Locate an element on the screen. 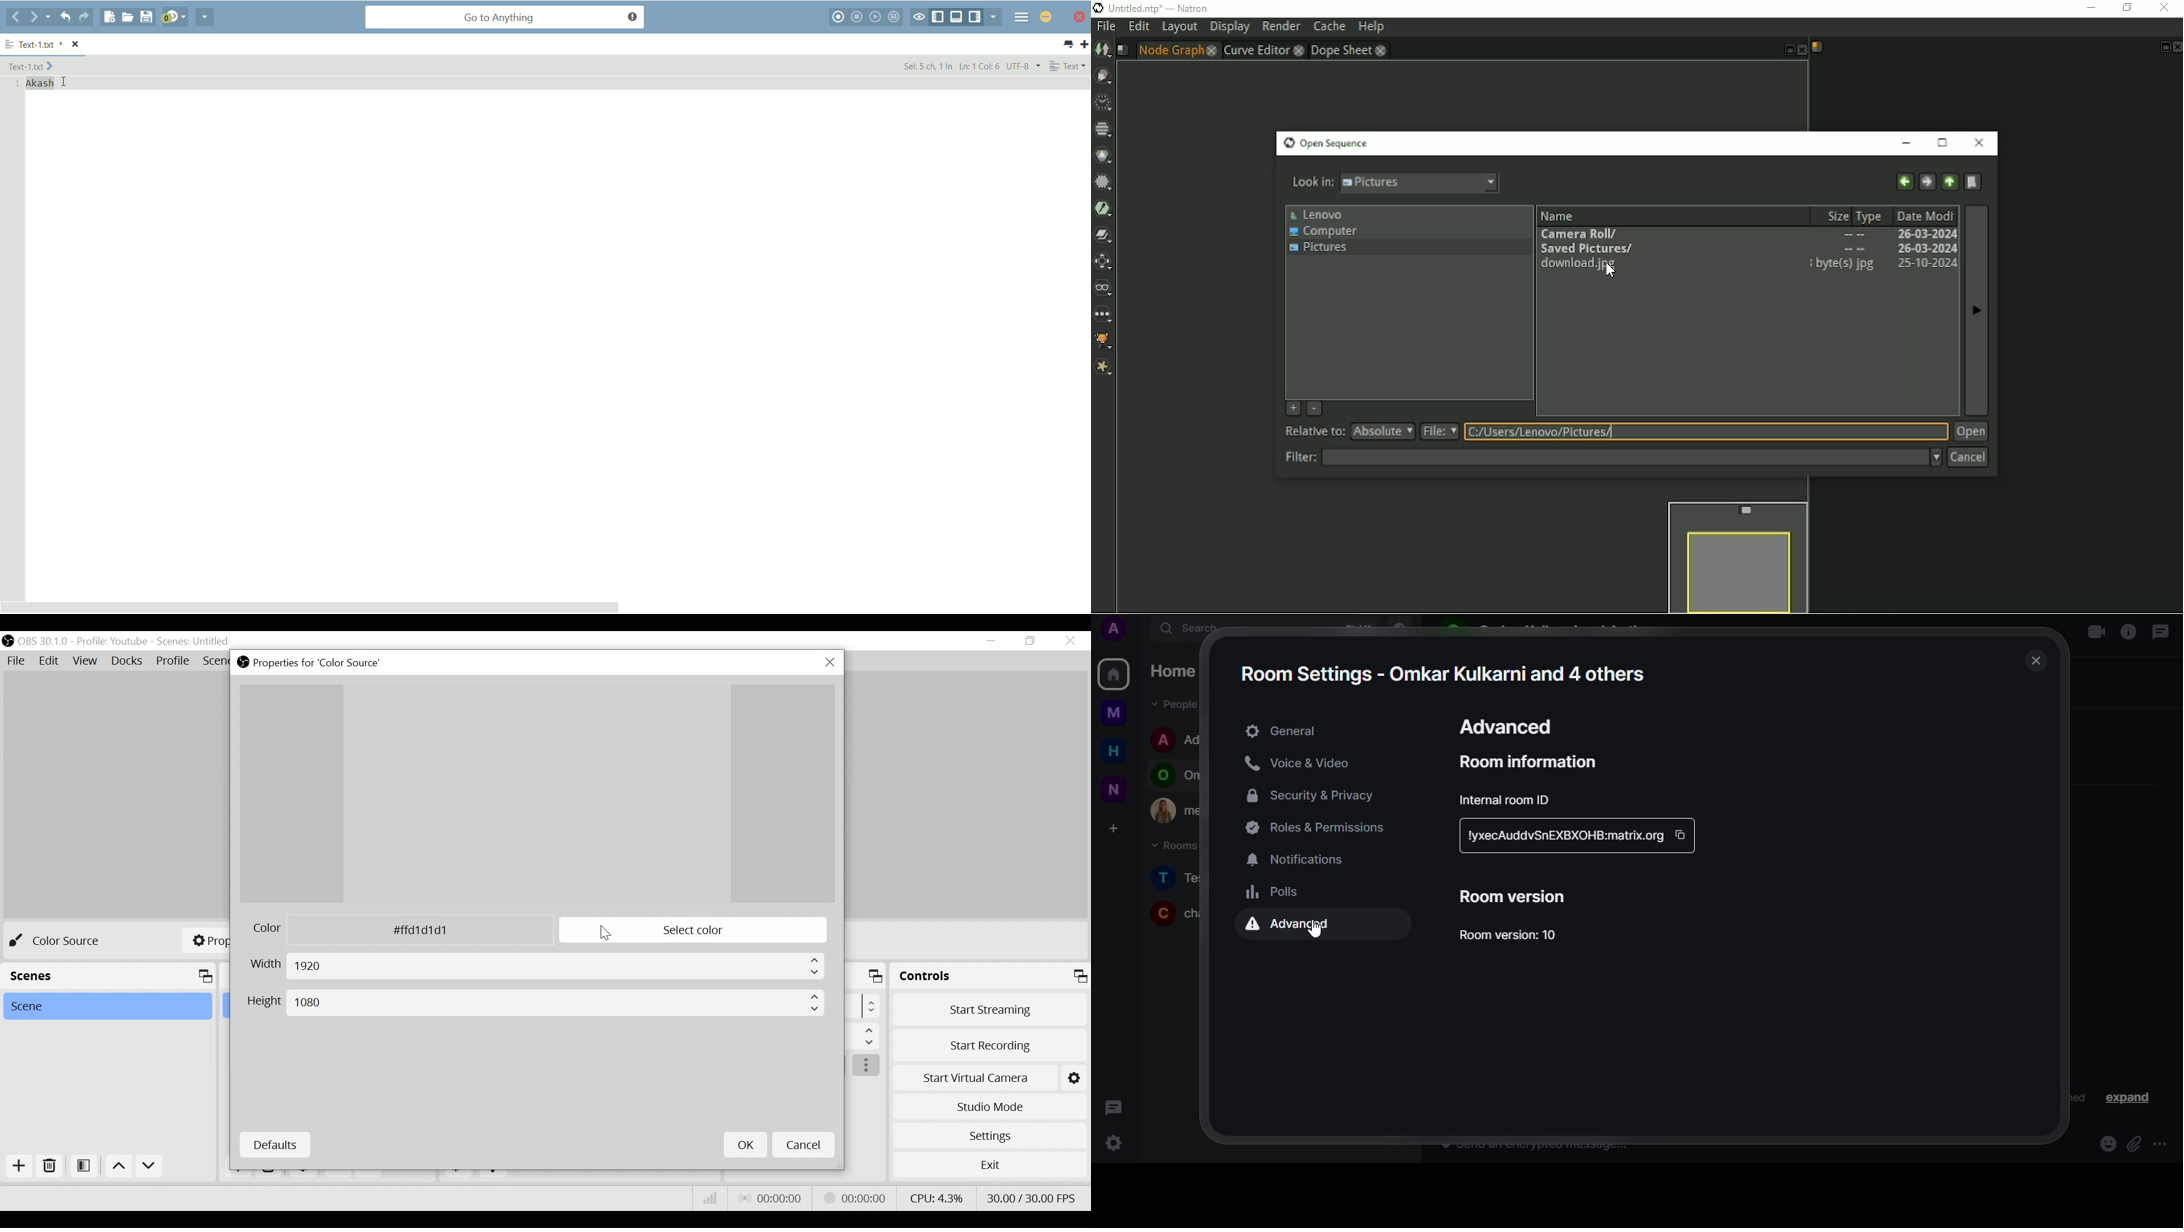  click to copy is located at coordinates (1682, 833).